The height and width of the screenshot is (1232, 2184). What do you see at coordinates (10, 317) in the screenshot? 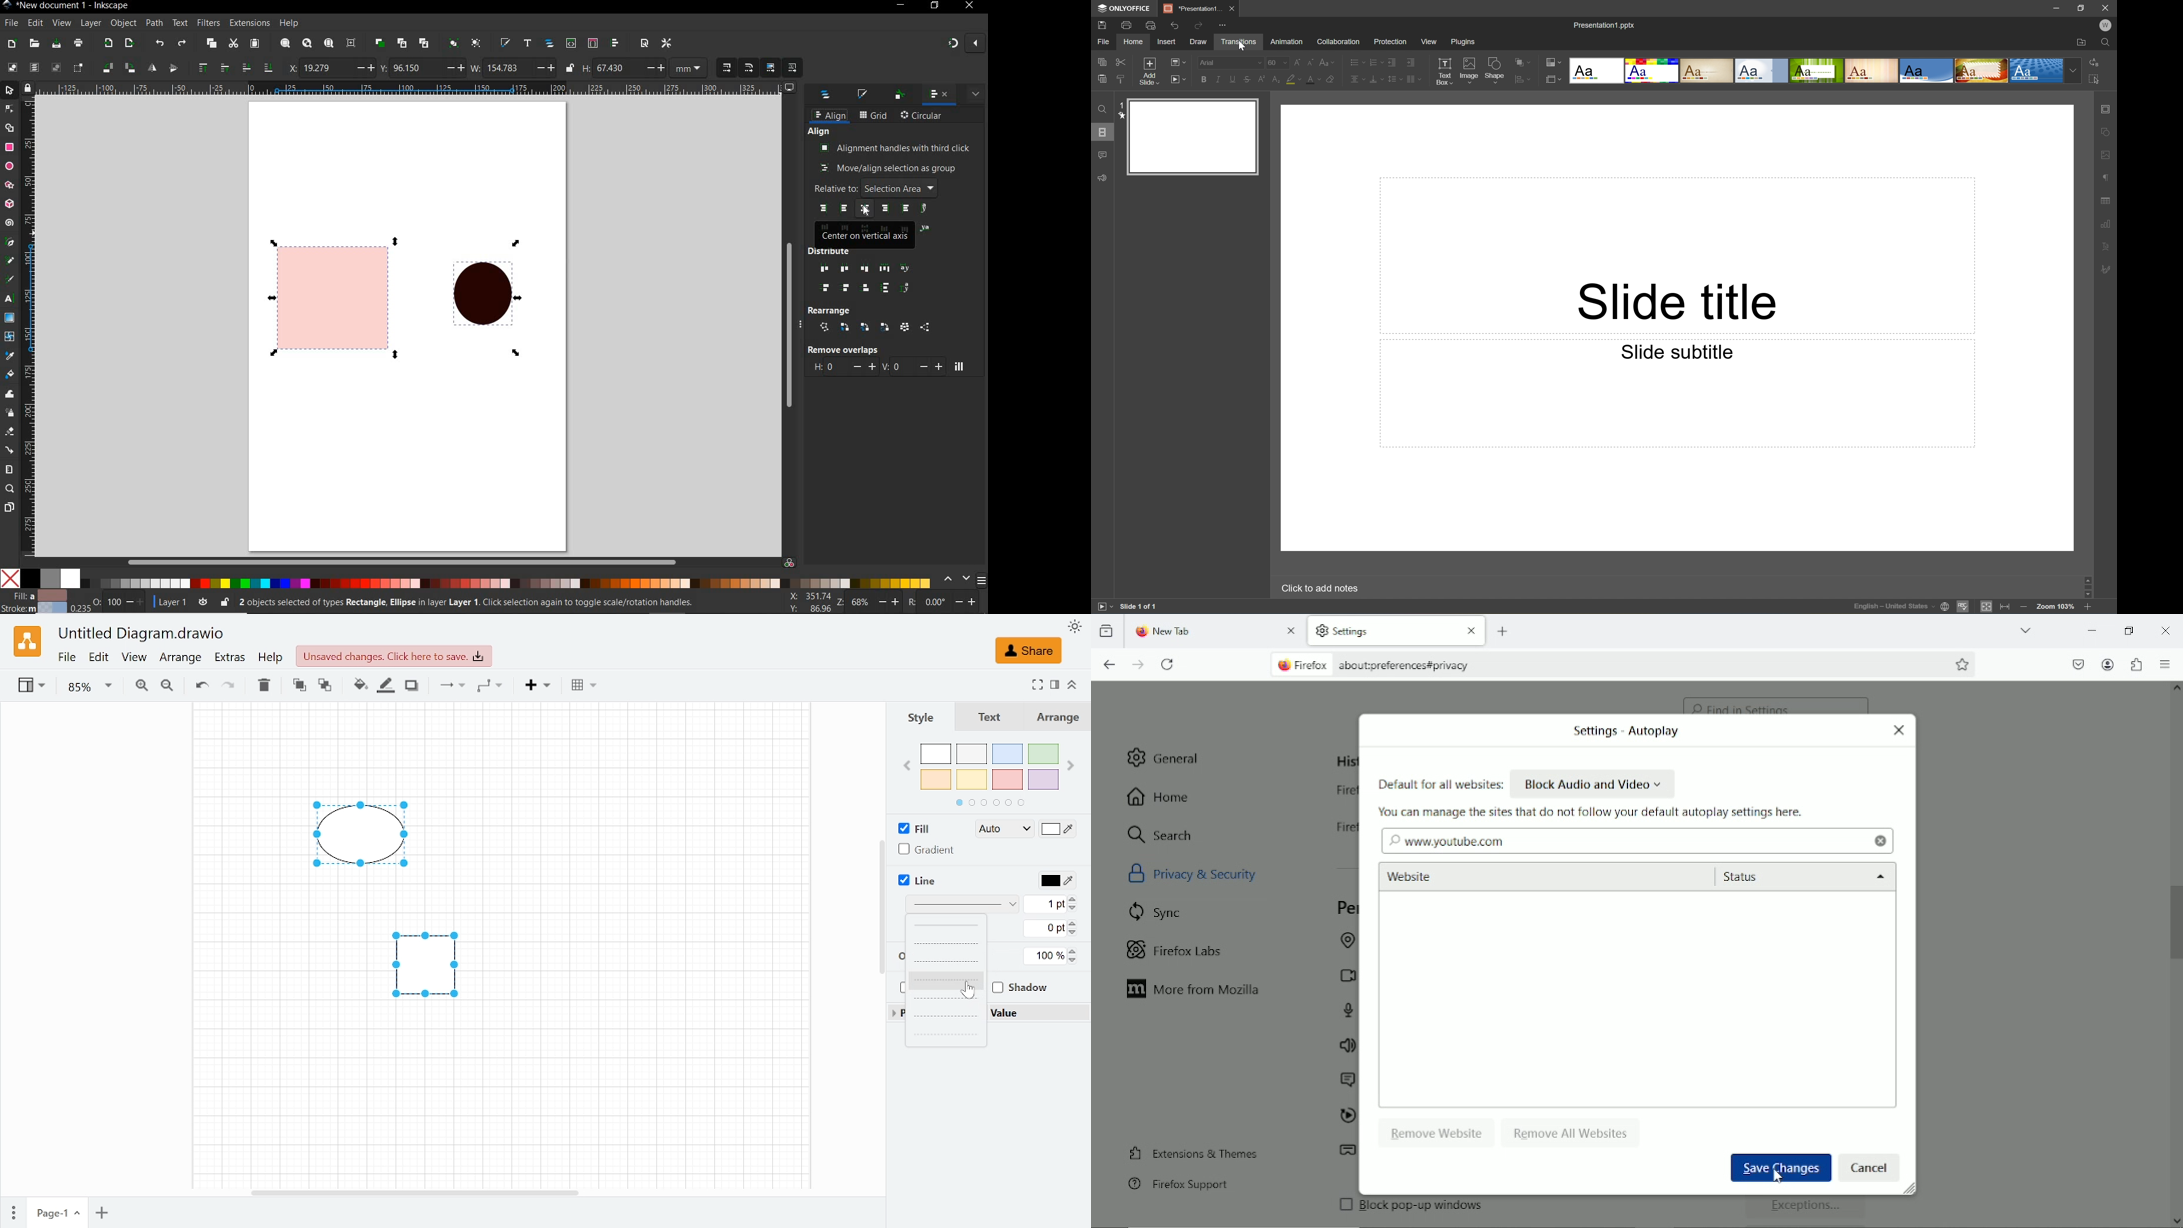
I see `gradient tool` at bounding box center [10, 317].